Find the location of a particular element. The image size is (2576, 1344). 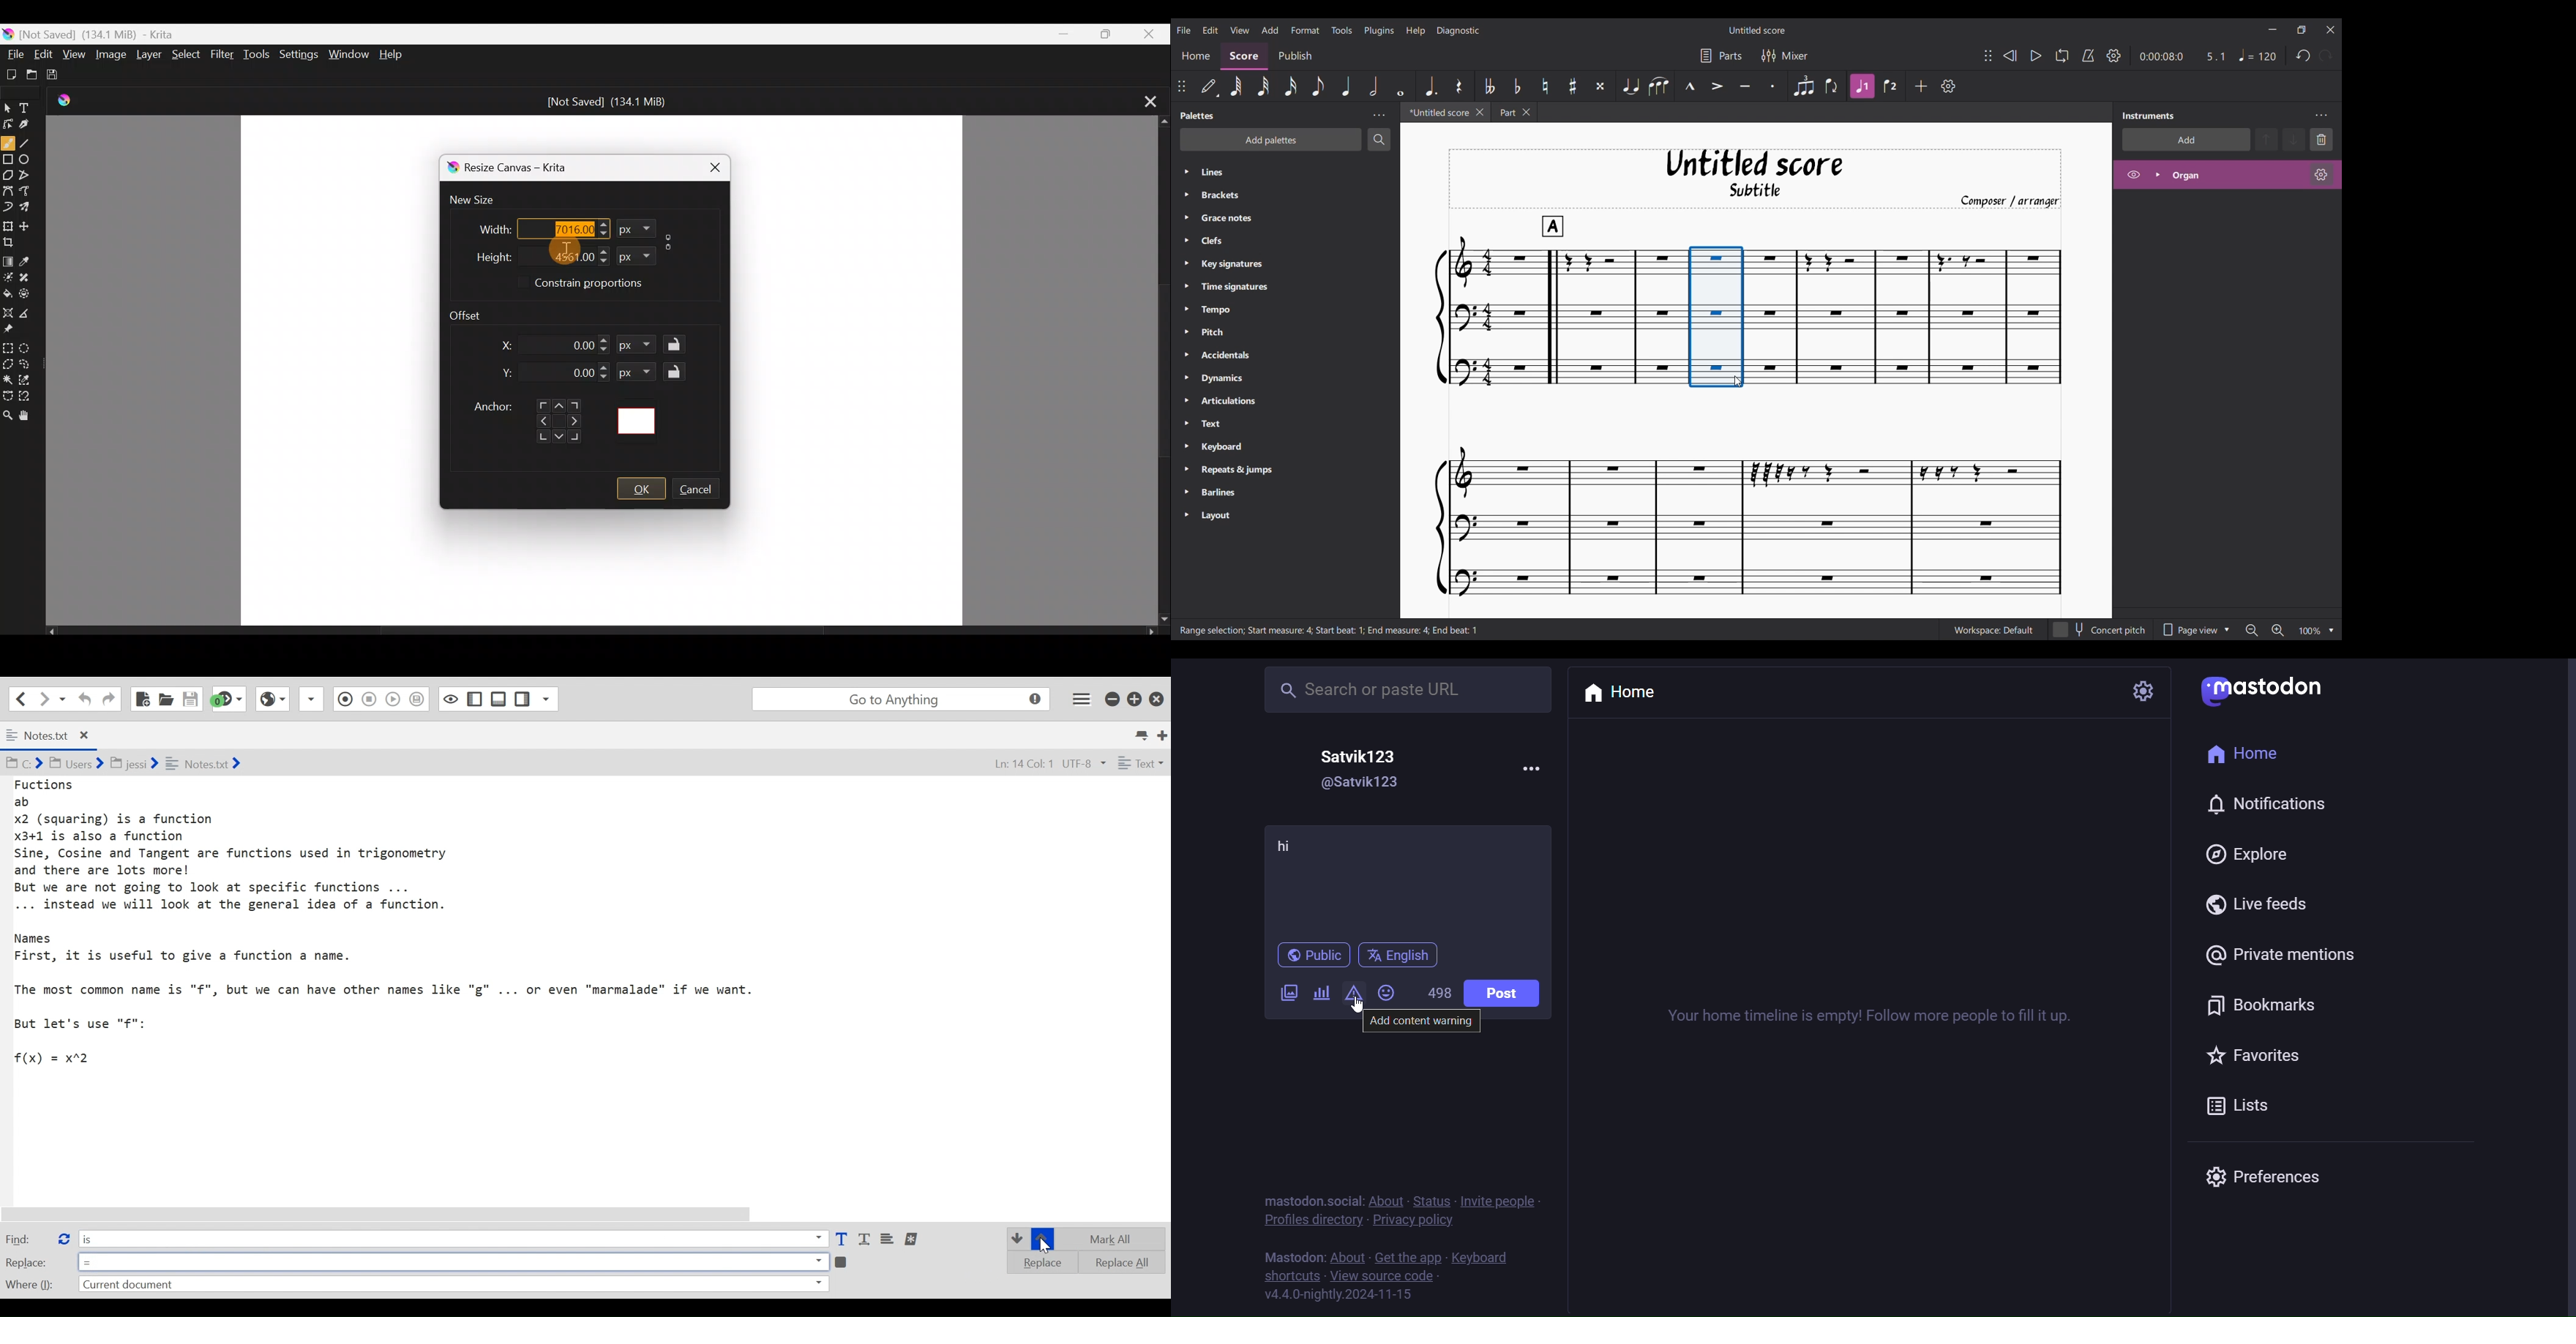

Lock/Unlock is located at coordinates (678, 345).